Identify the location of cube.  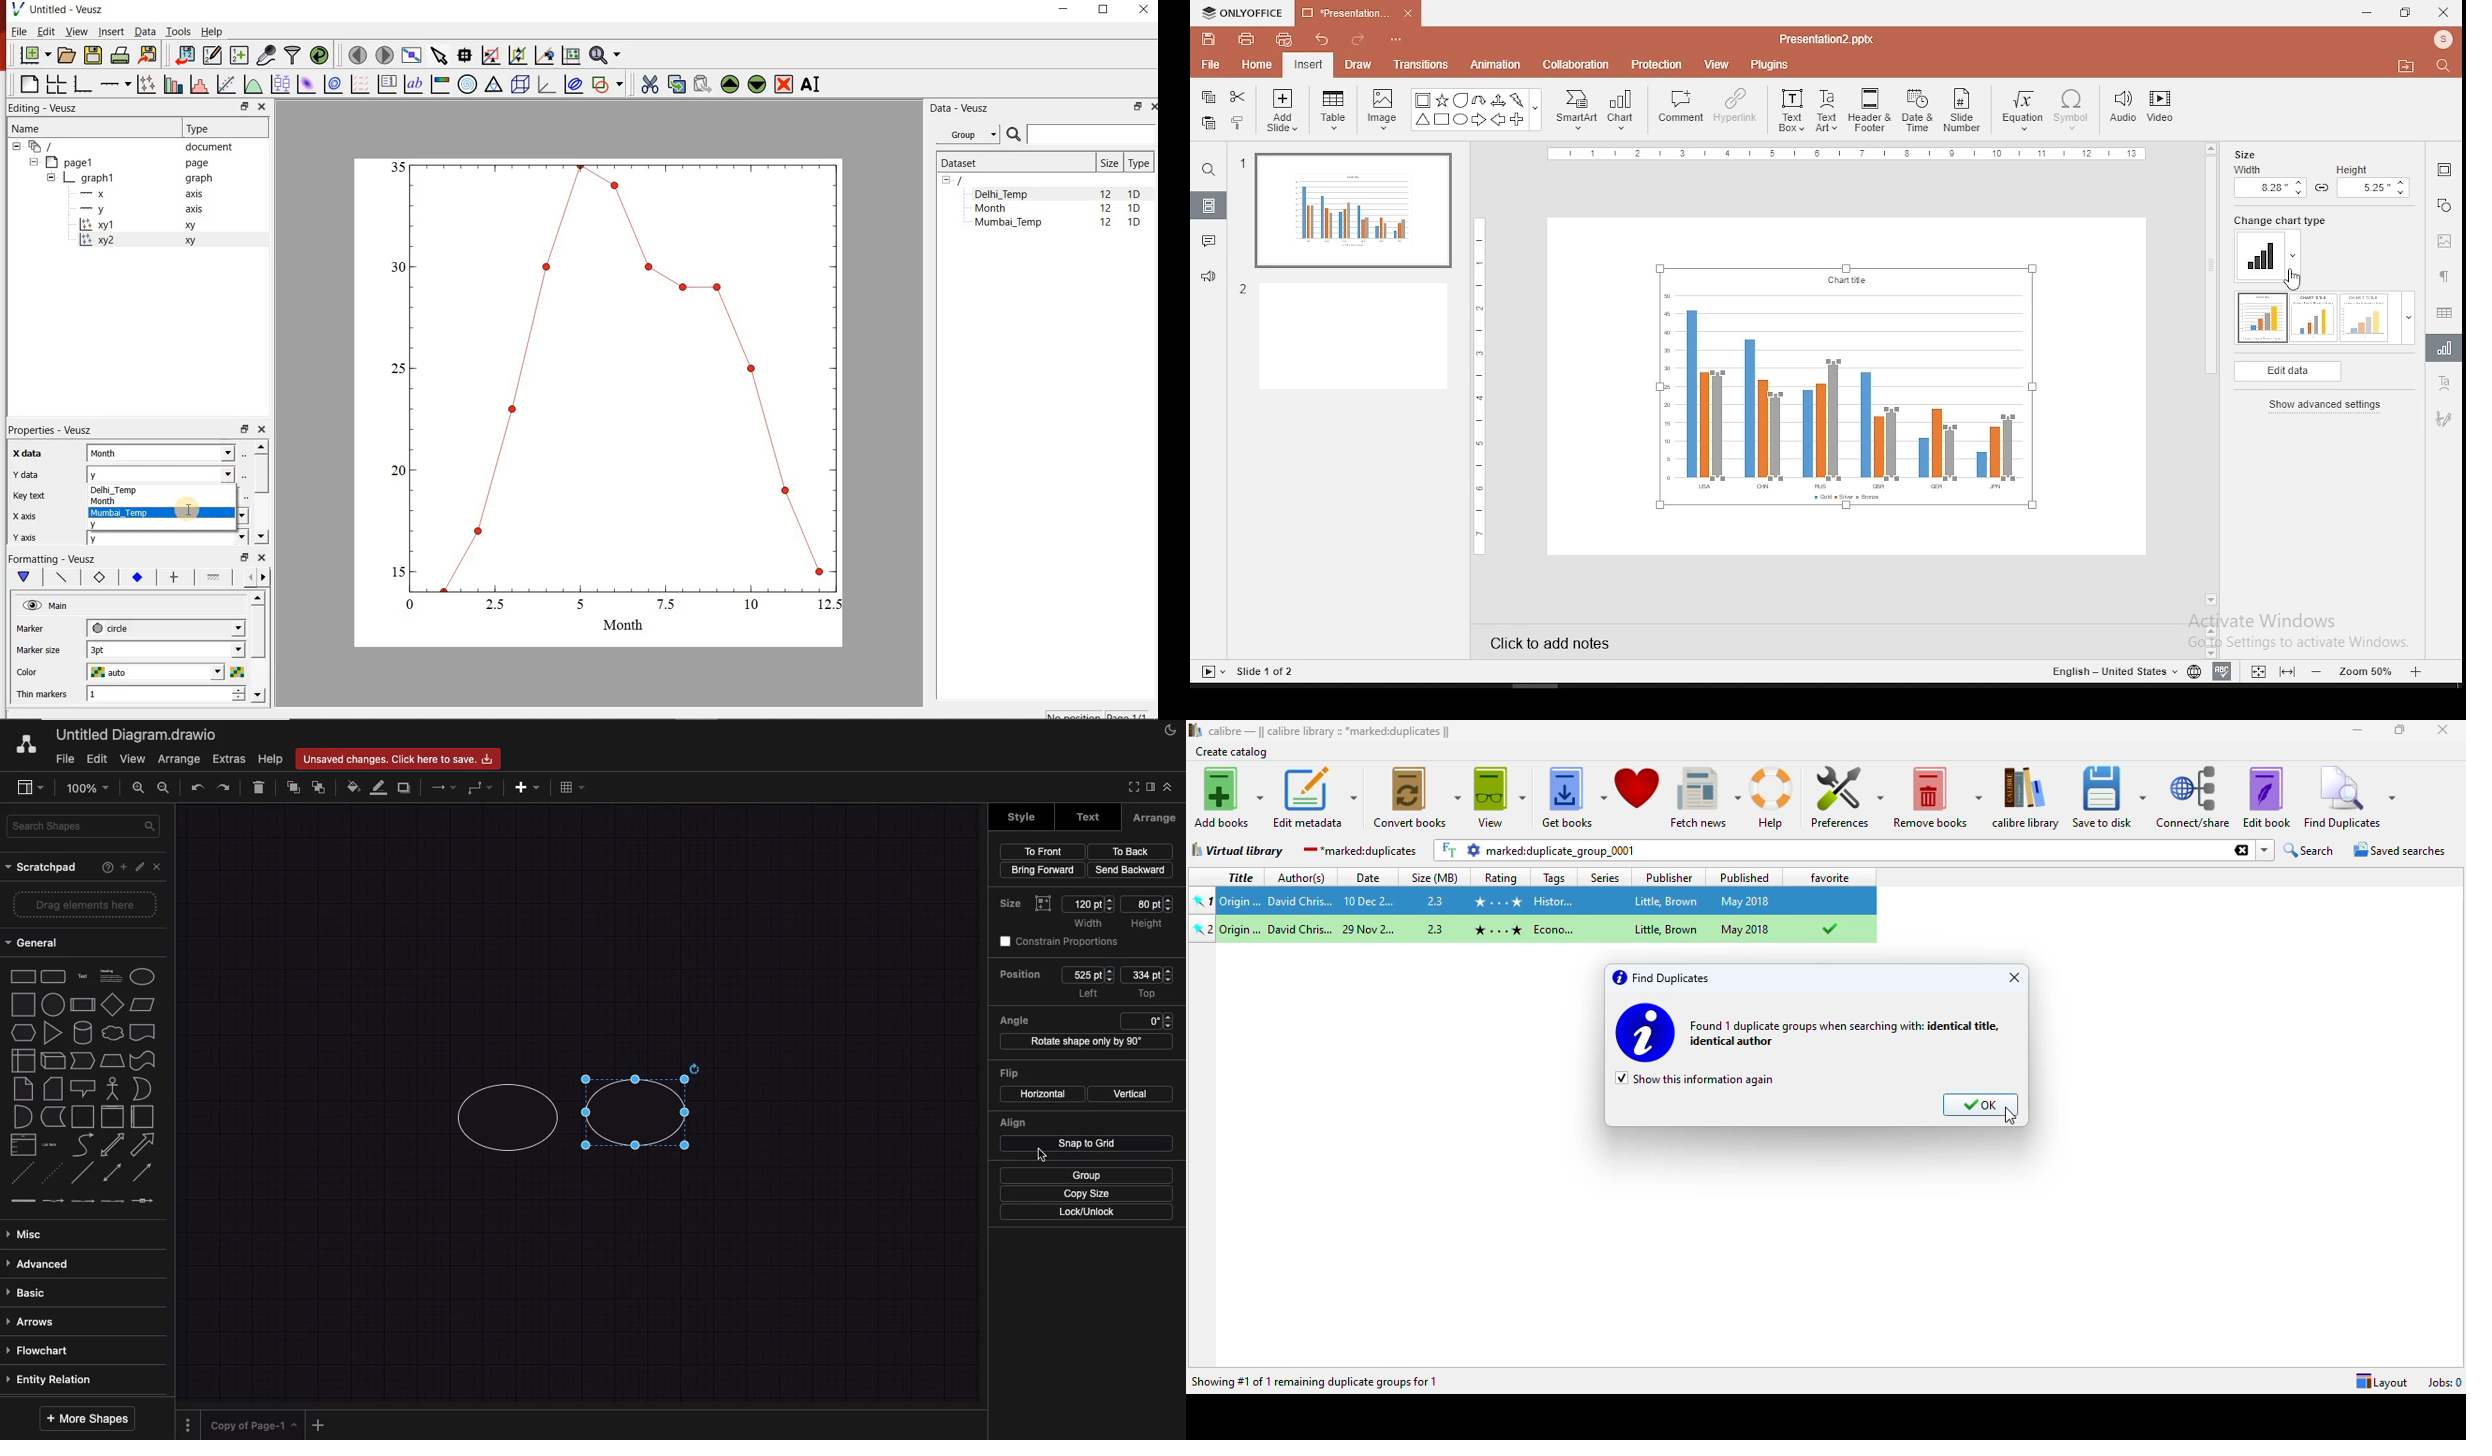
(51, 1060).